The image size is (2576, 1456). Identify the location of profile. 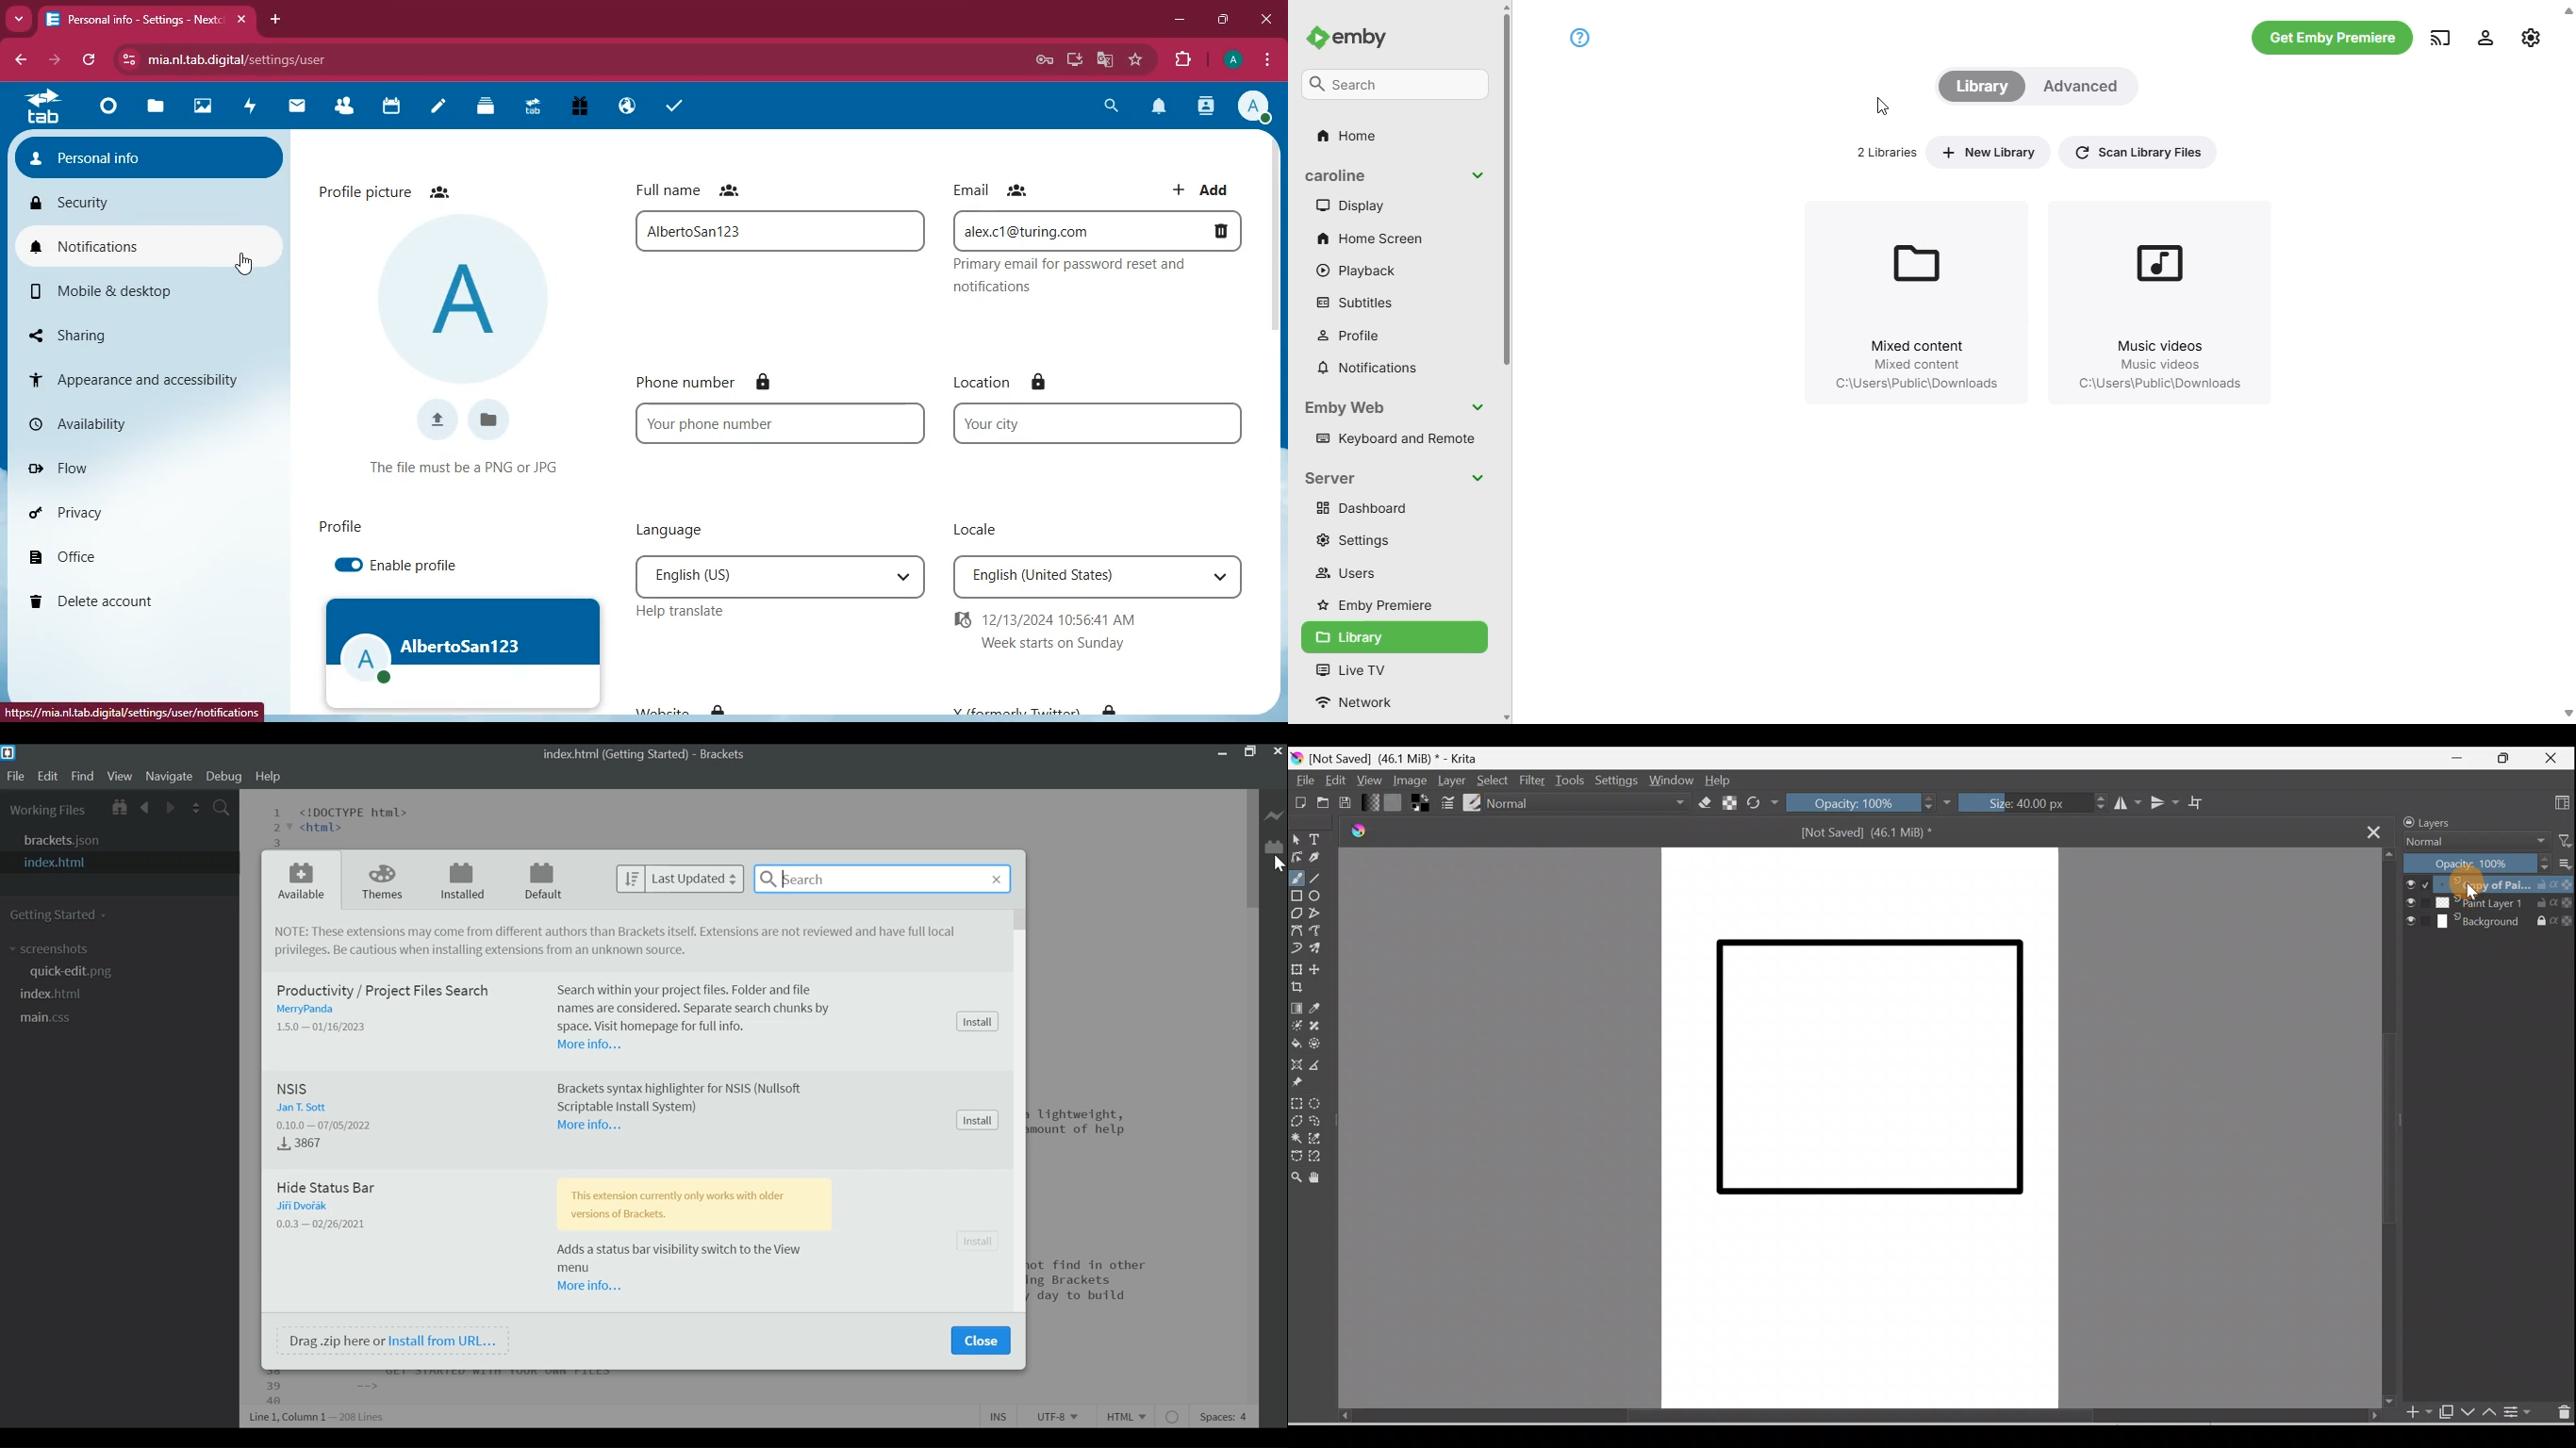
(338, 531).